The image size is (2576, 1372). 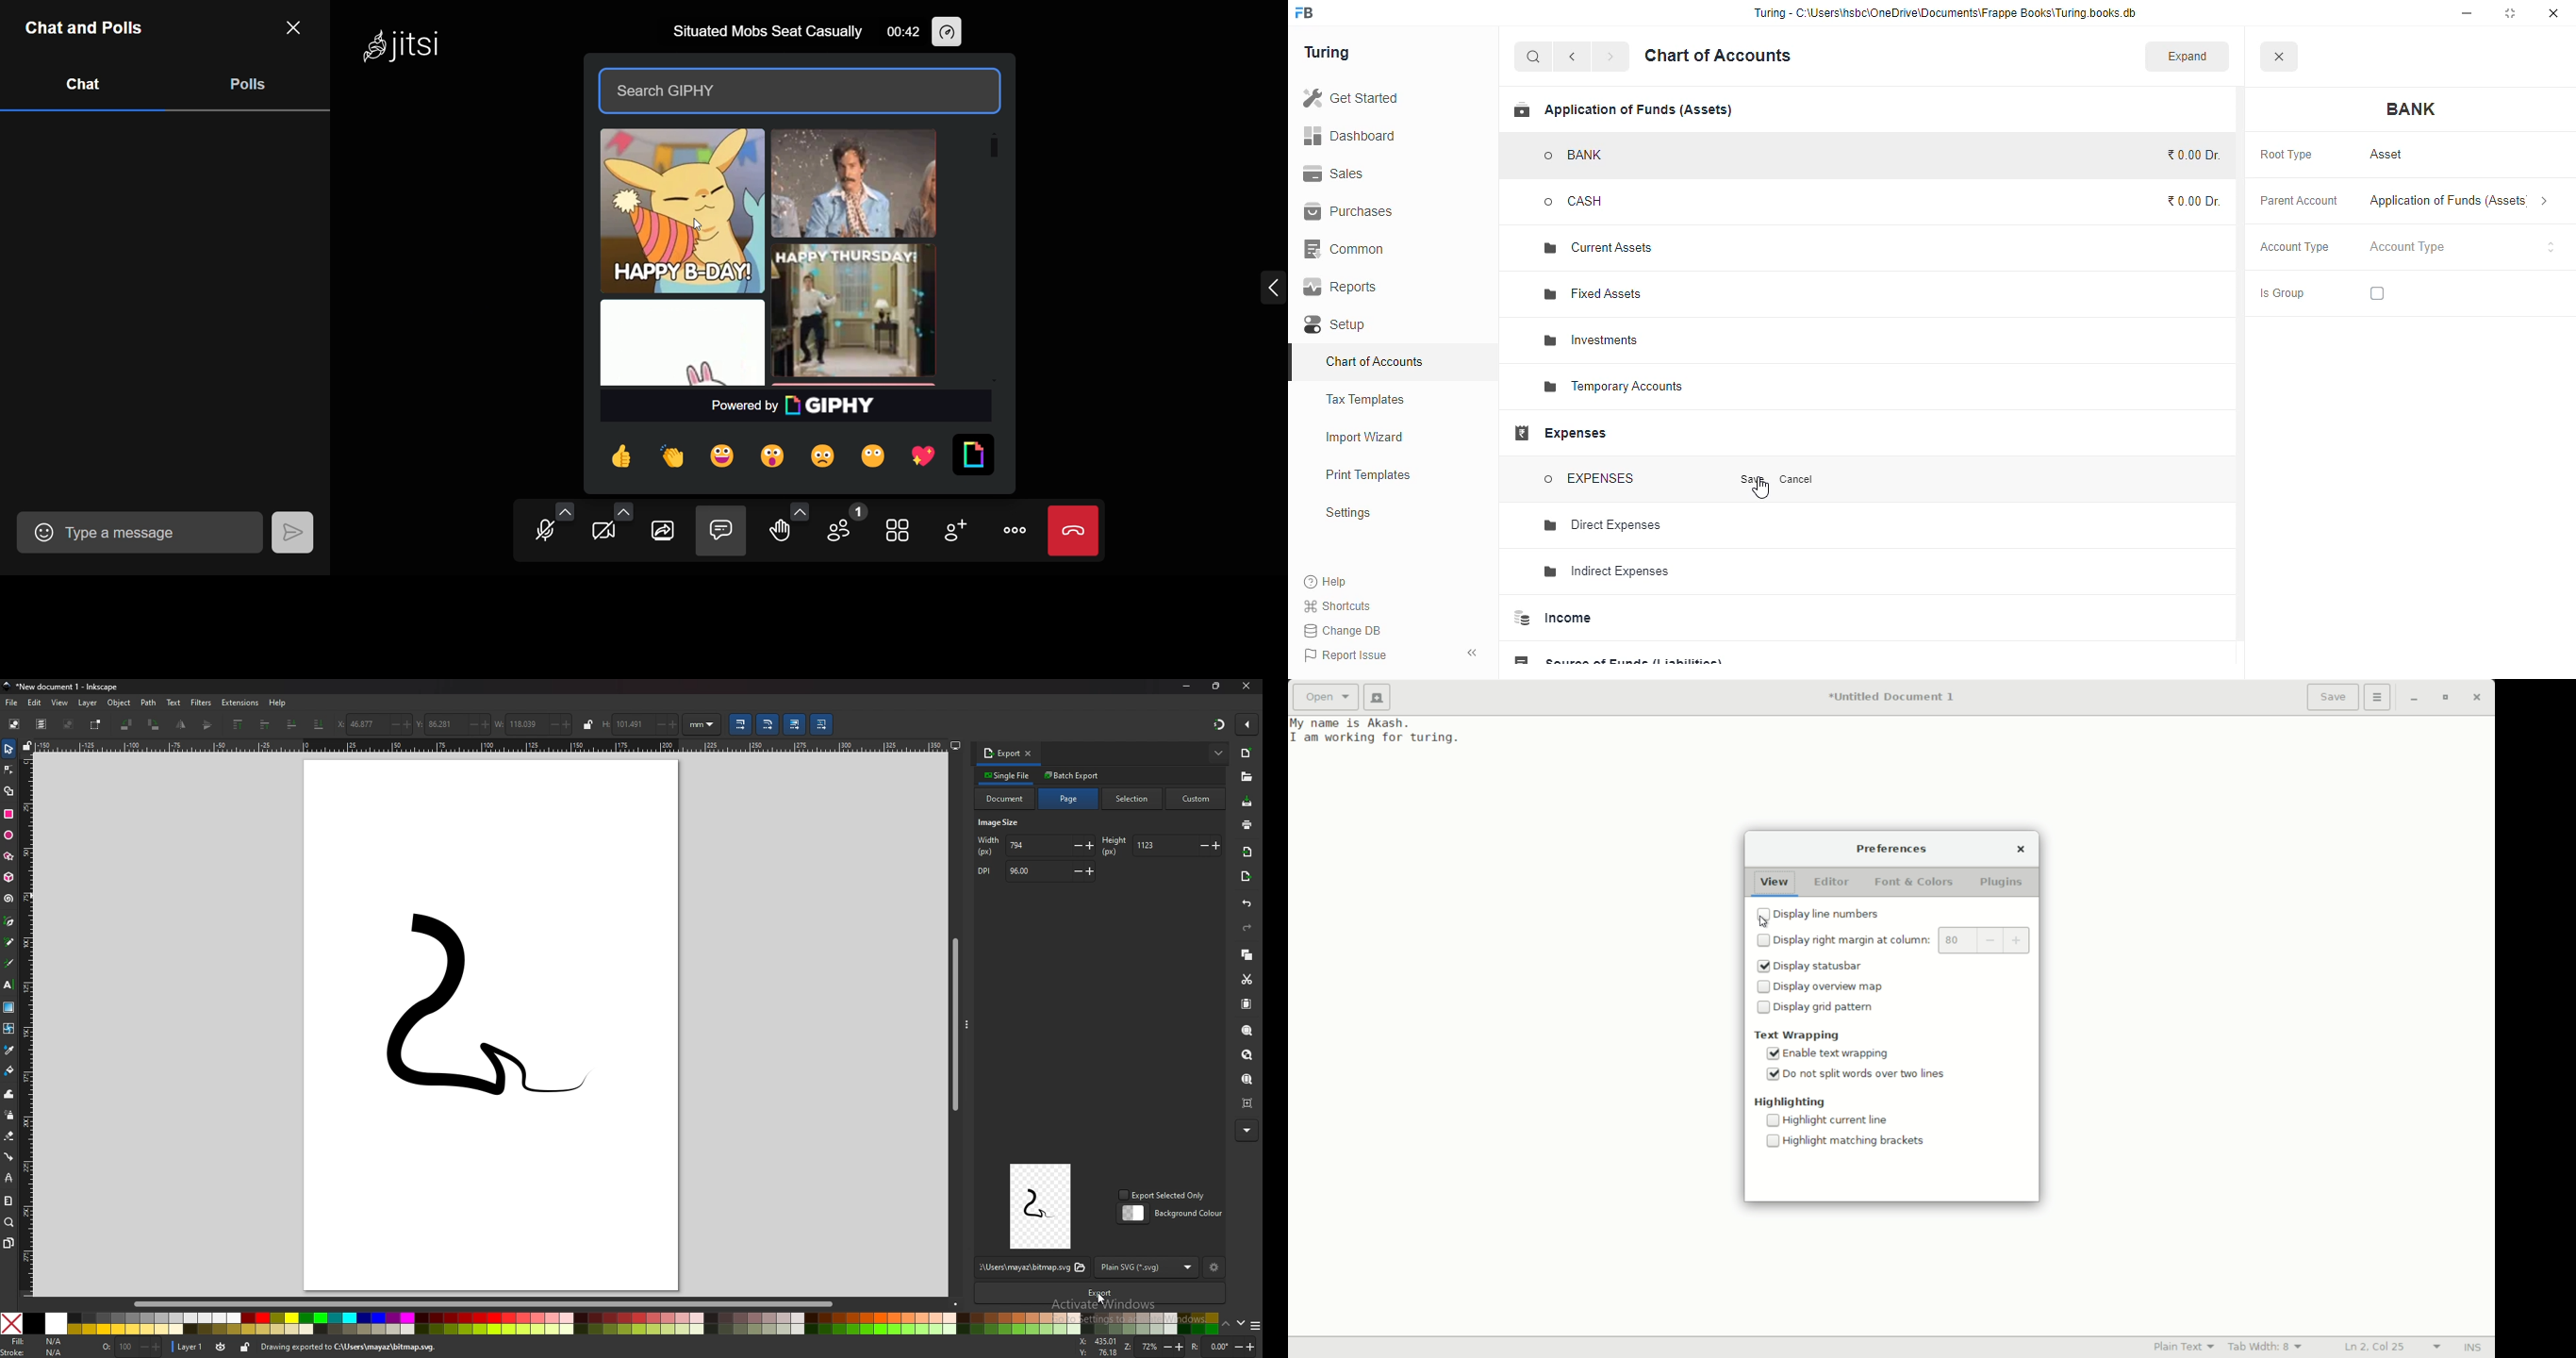 I want to click on format, so click(x=1151, y=1268).